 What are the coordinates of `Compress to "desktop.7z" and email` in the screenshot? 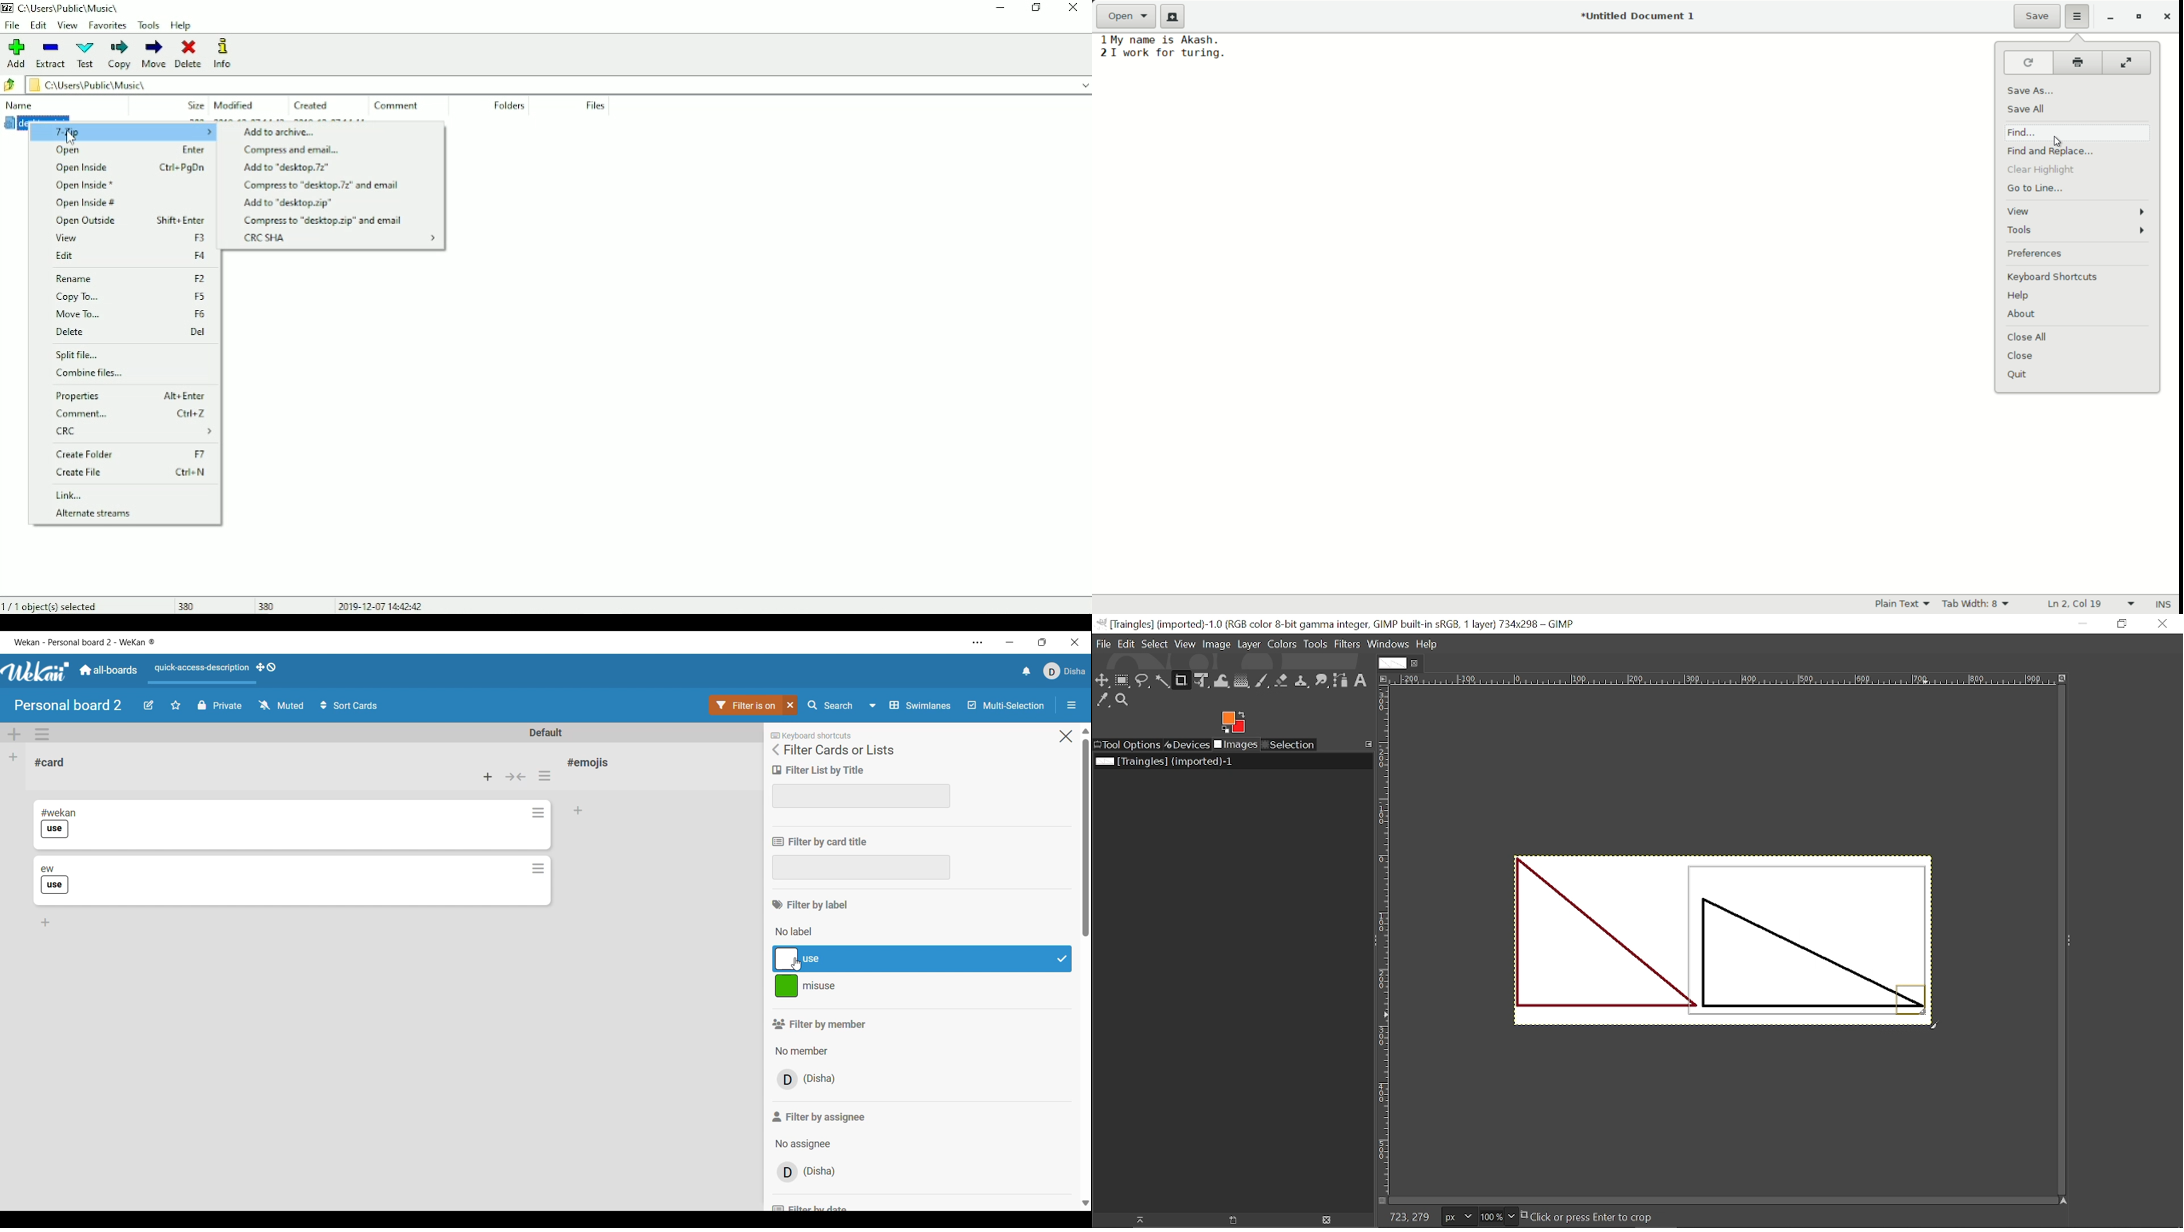 It's located at (322, 186).